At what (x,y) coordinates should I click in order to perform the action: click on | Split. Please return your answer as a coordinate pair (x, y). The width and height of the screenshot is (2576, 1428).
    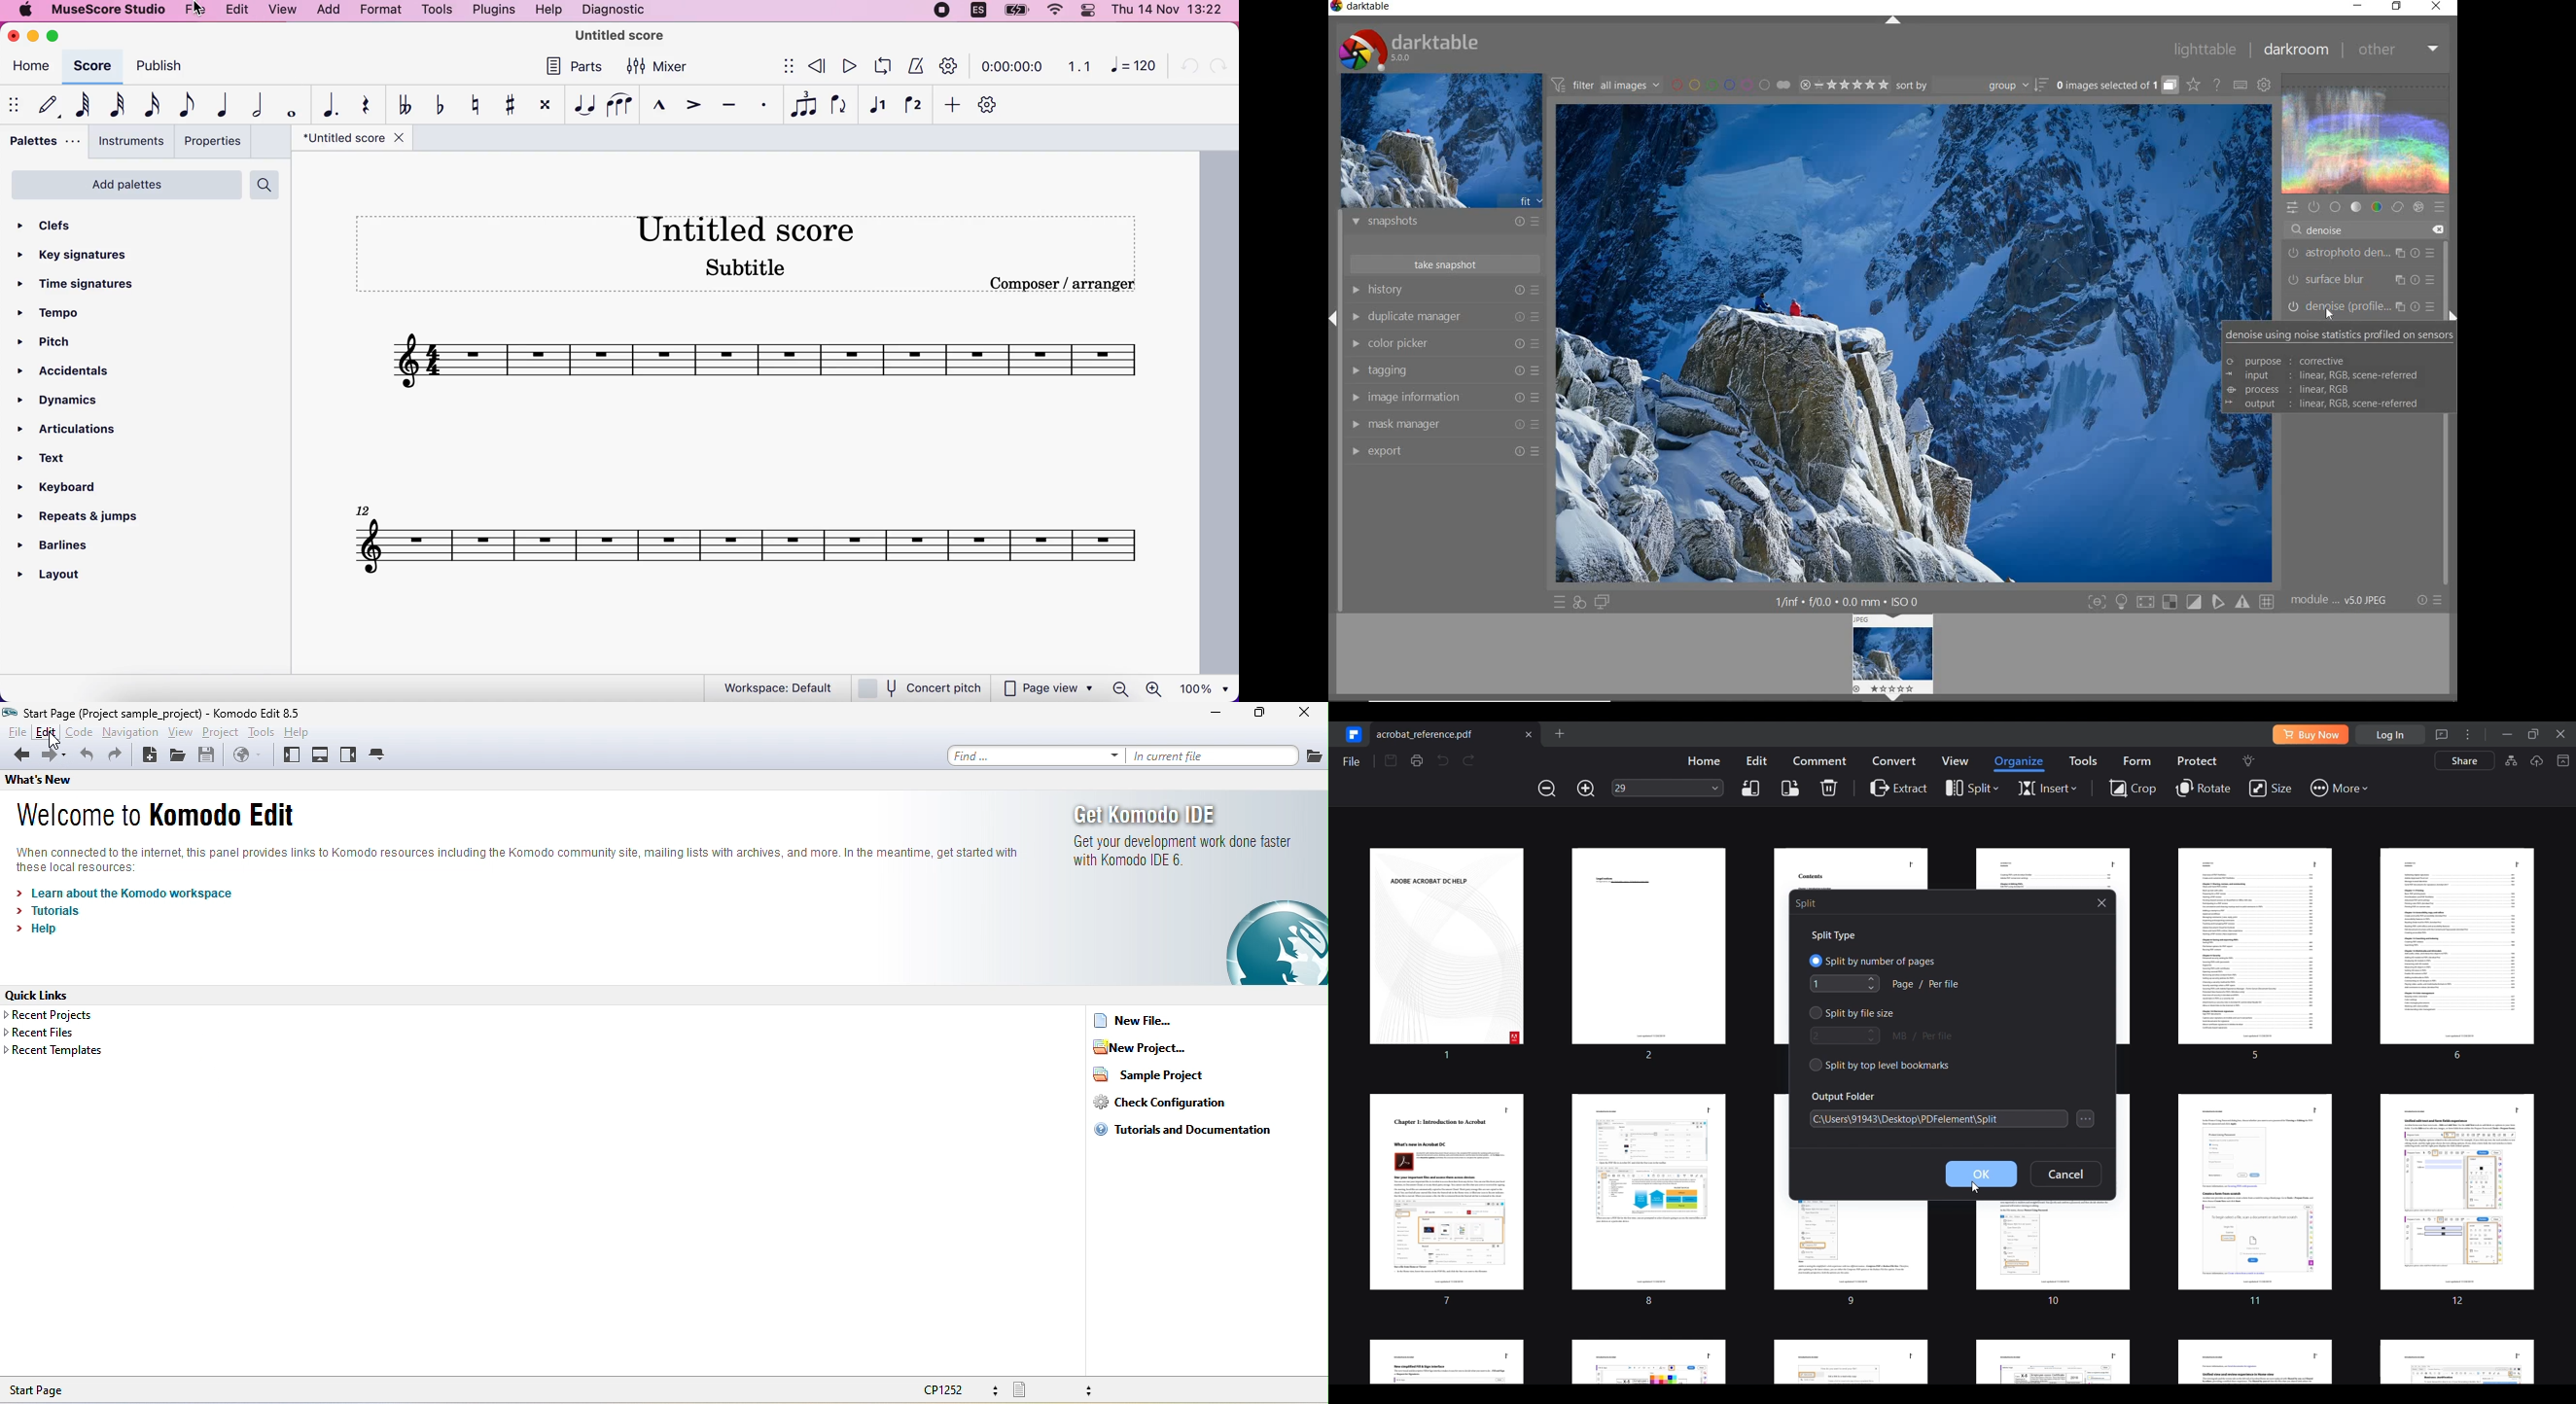
    Looking at the image, I should click on (1829, 902).